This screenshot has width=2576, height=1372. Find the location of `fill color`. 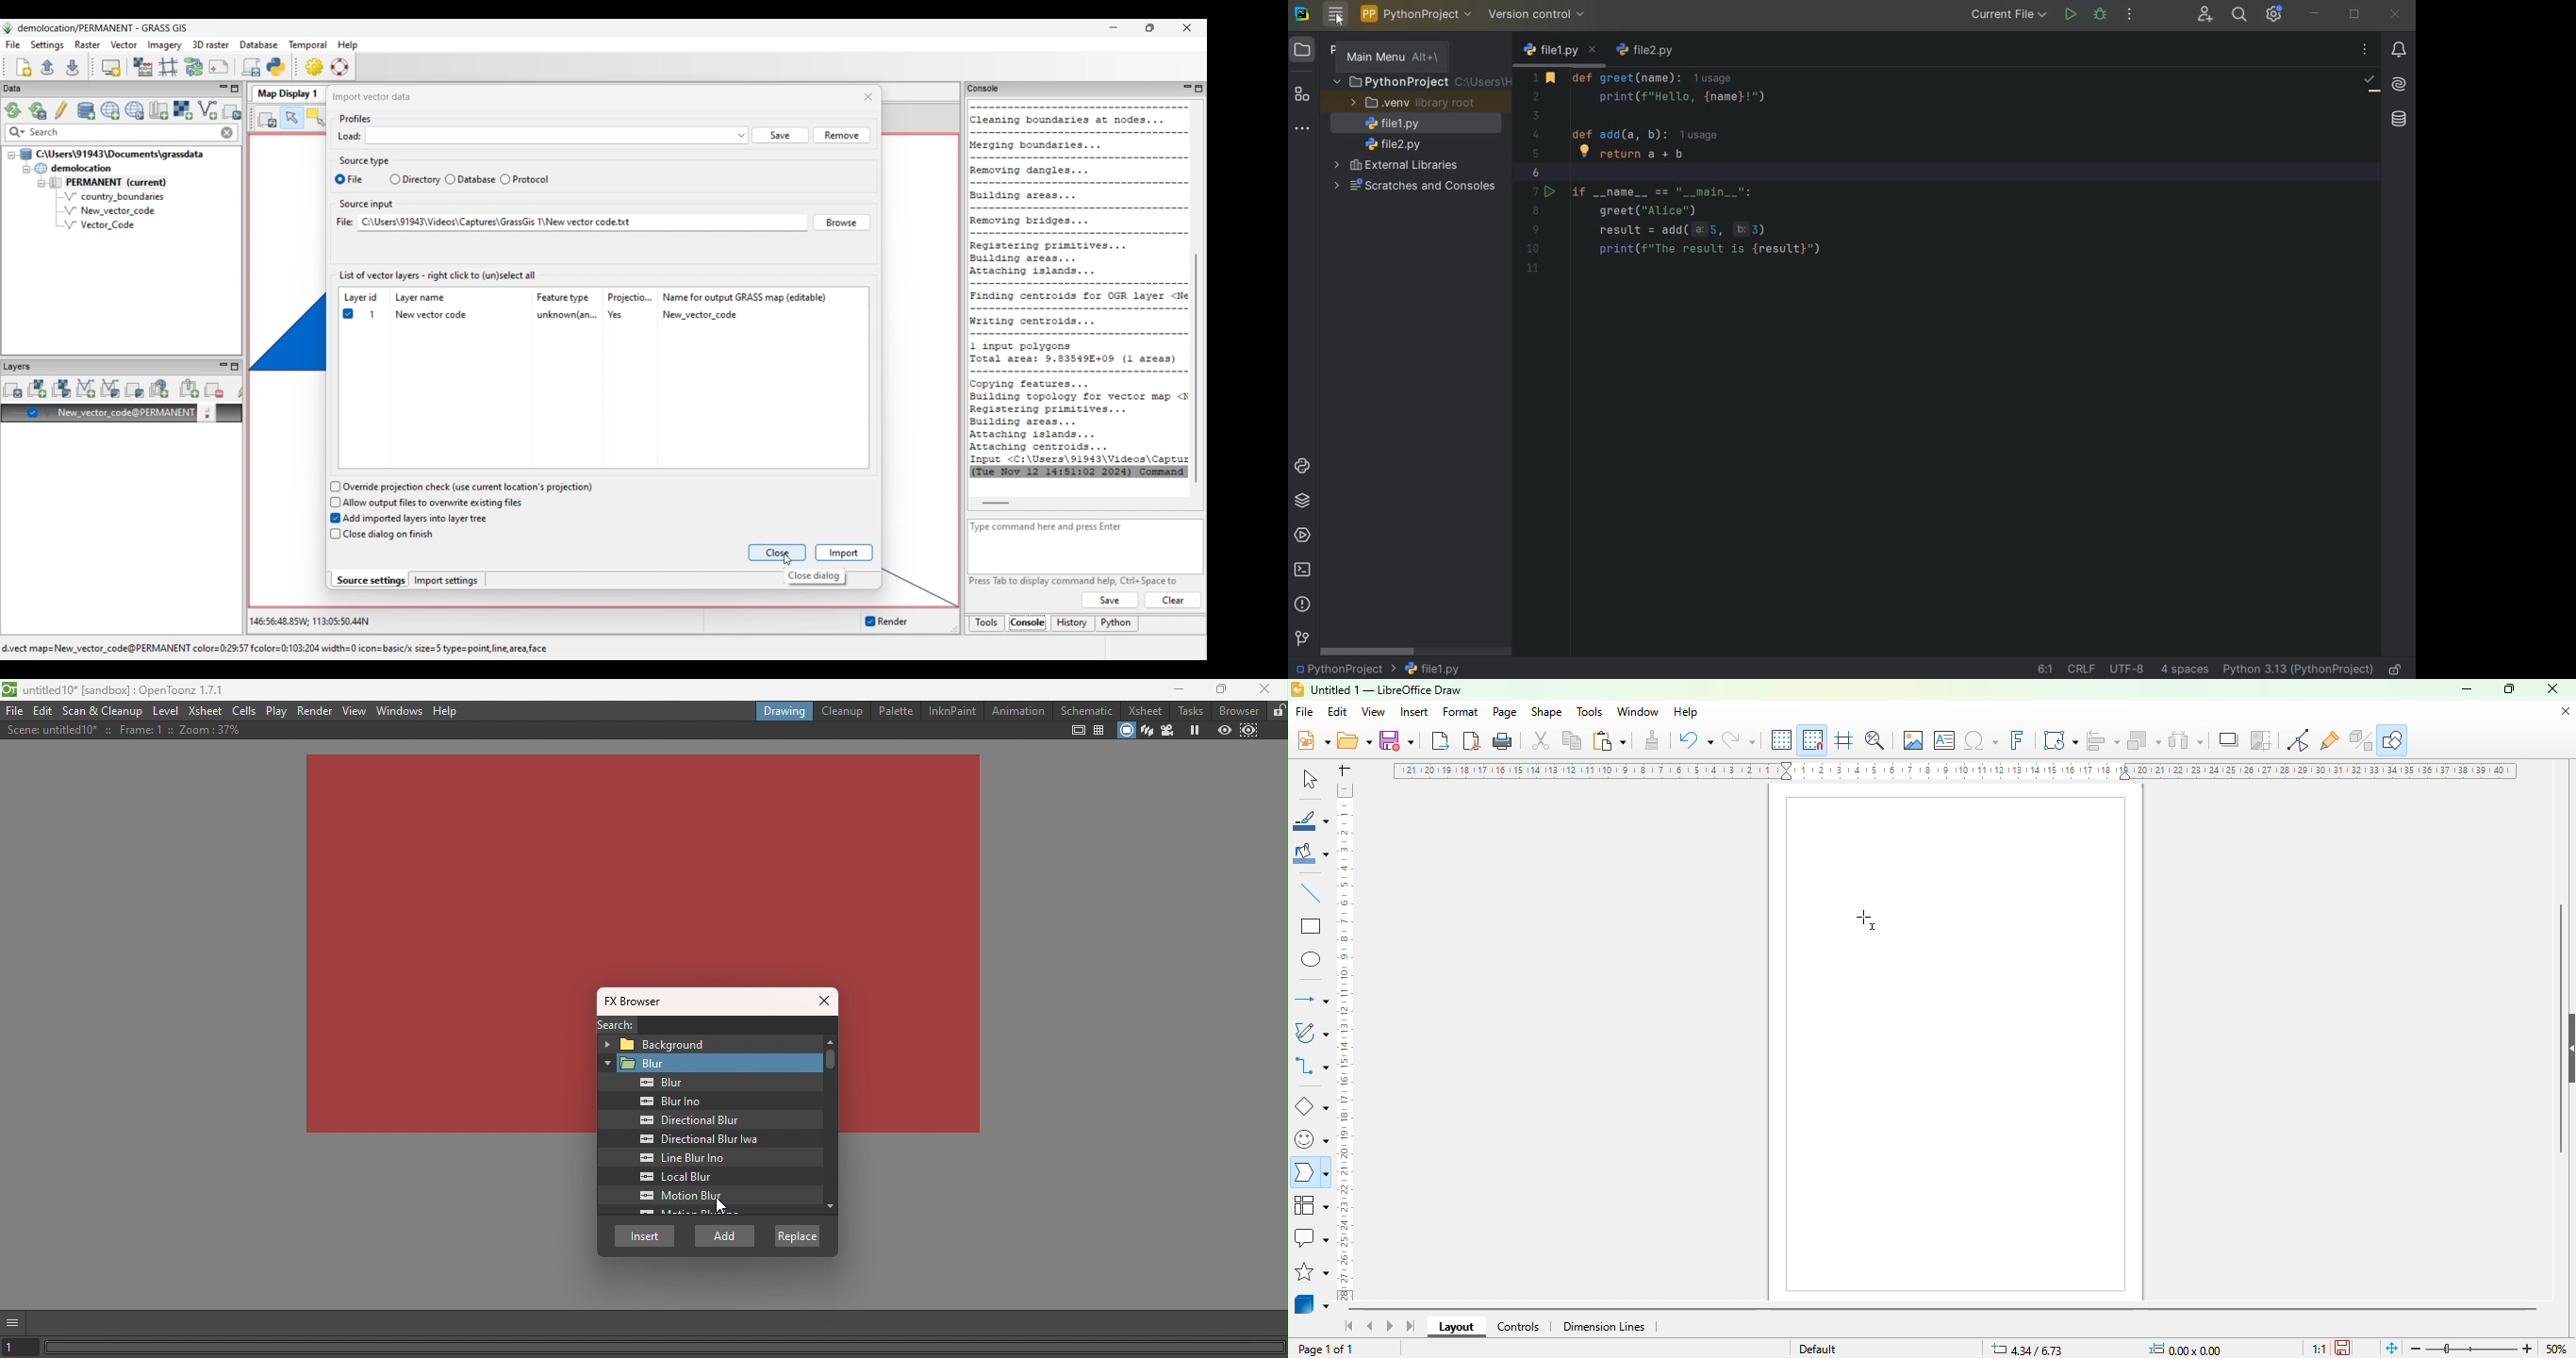

fill color is located at coordinates (1312, 853).